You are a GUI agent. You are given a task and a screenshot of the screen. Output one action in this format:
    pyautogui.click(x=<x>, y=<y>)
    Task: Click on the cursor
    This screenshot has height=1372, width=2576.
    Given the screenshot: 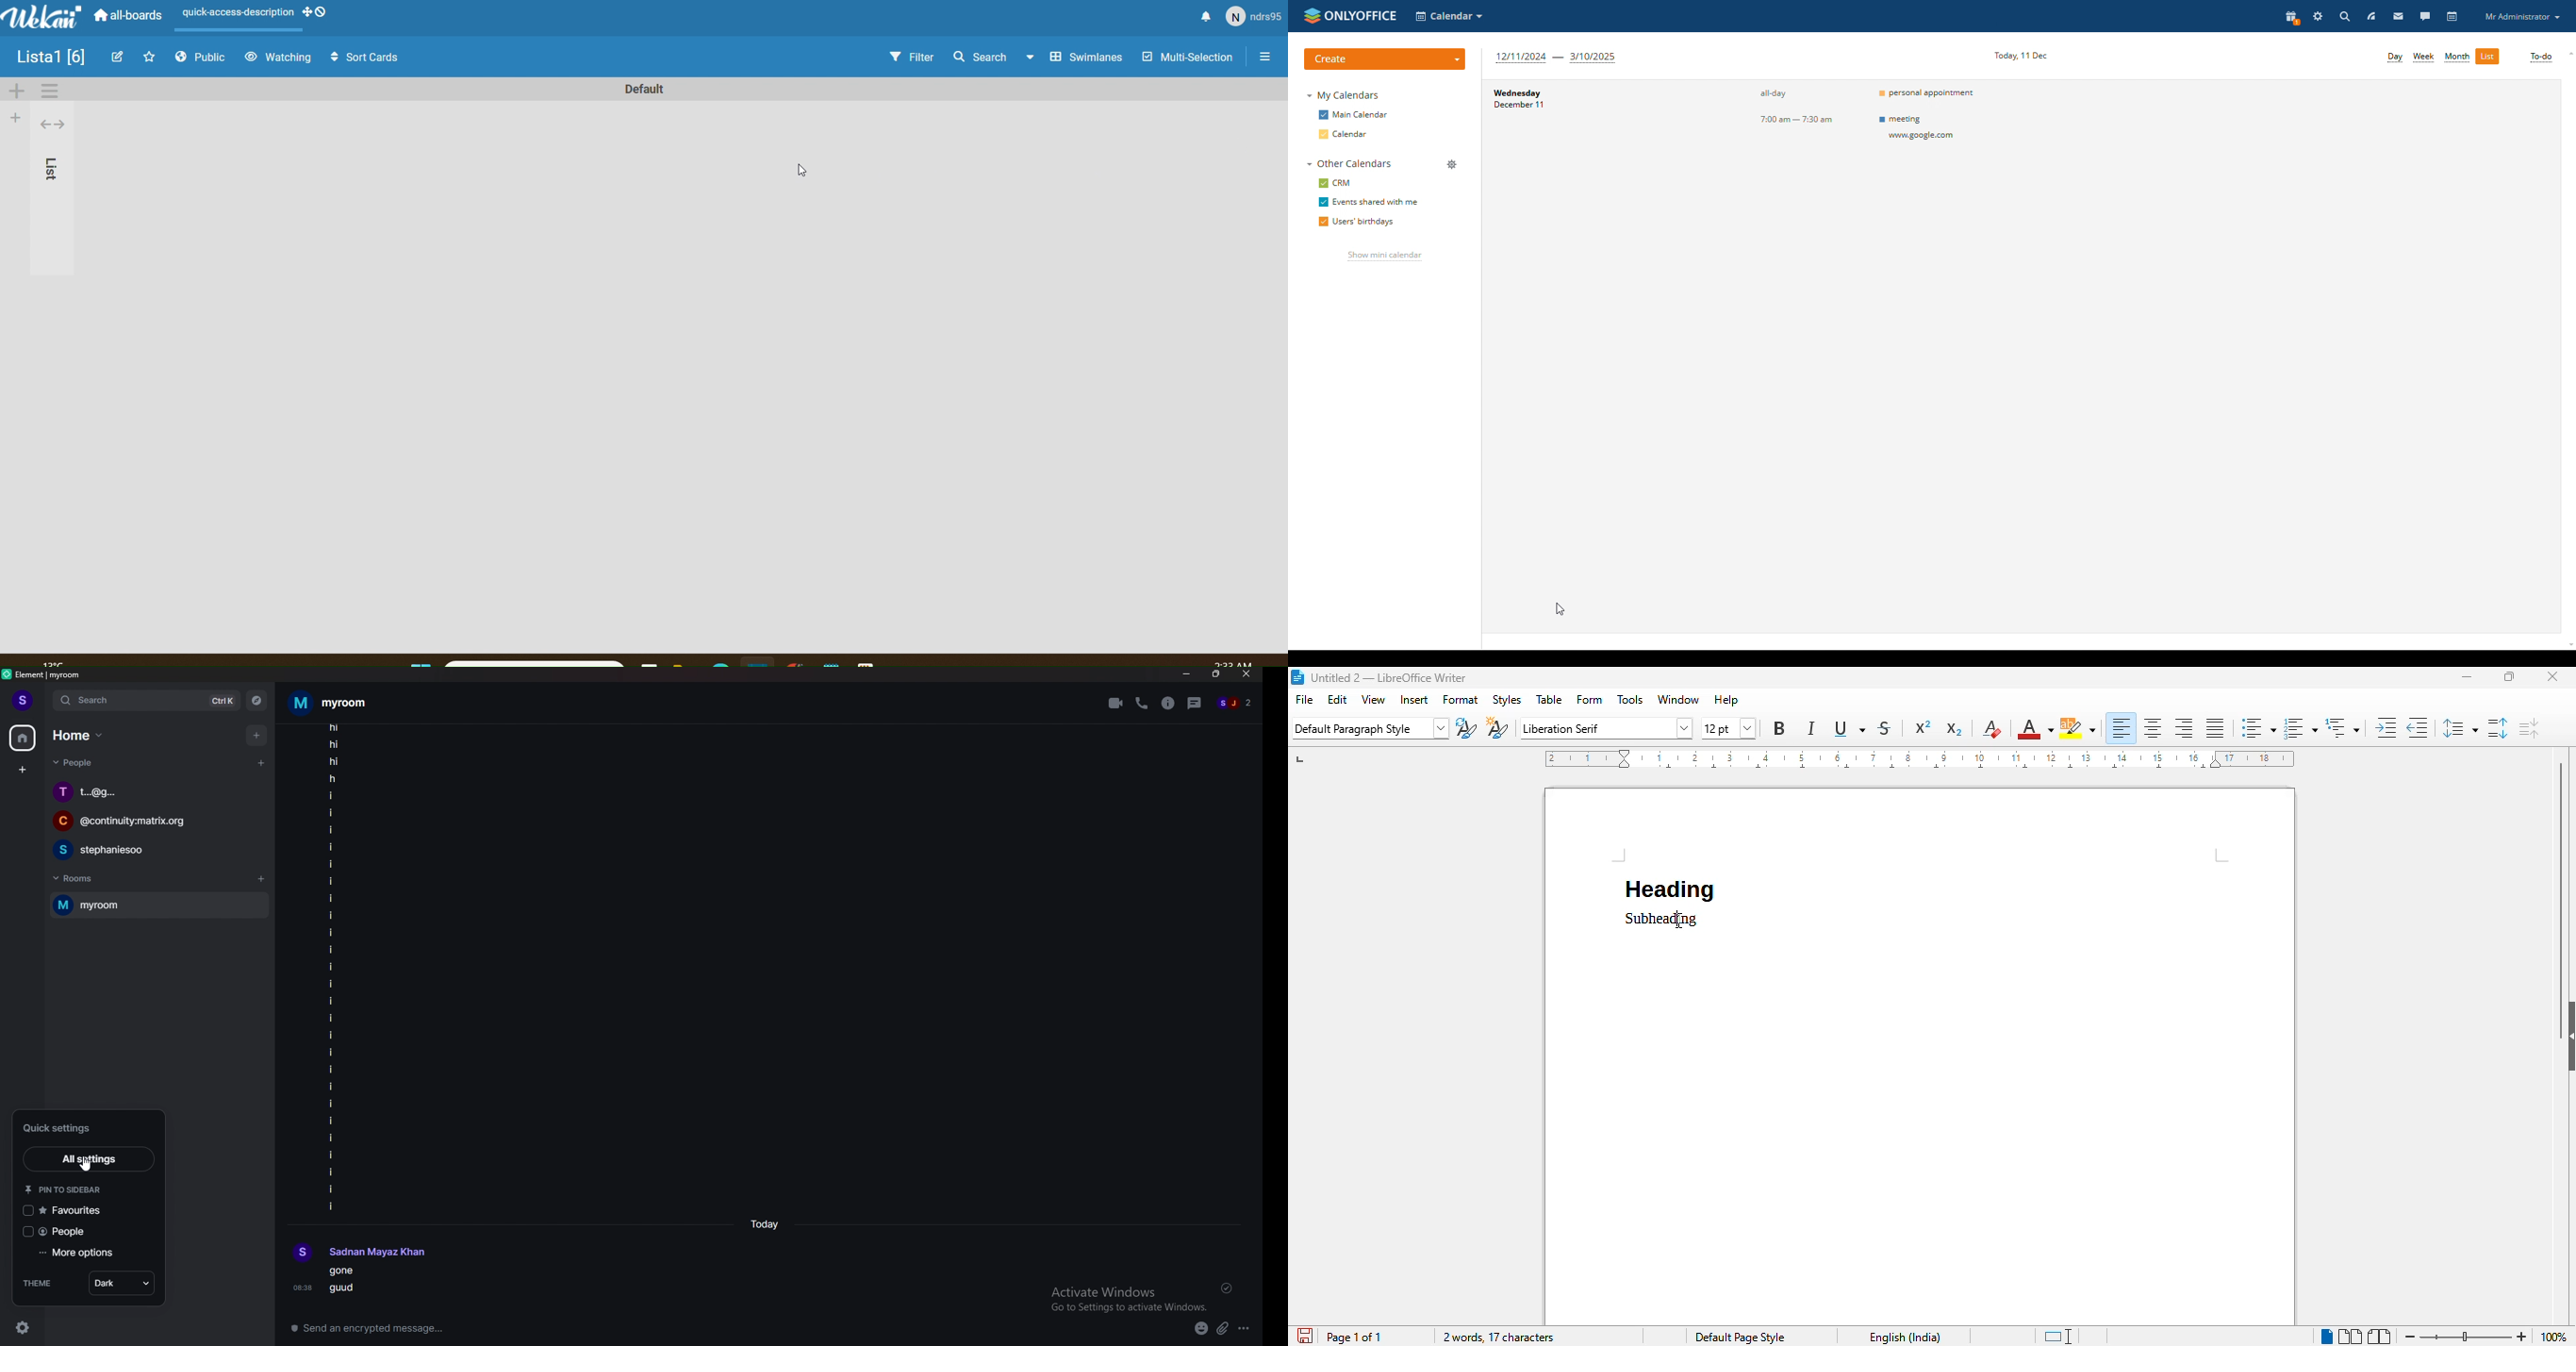 What is the action you would take?
    pyautogui.click(x=88, y=1164)
    